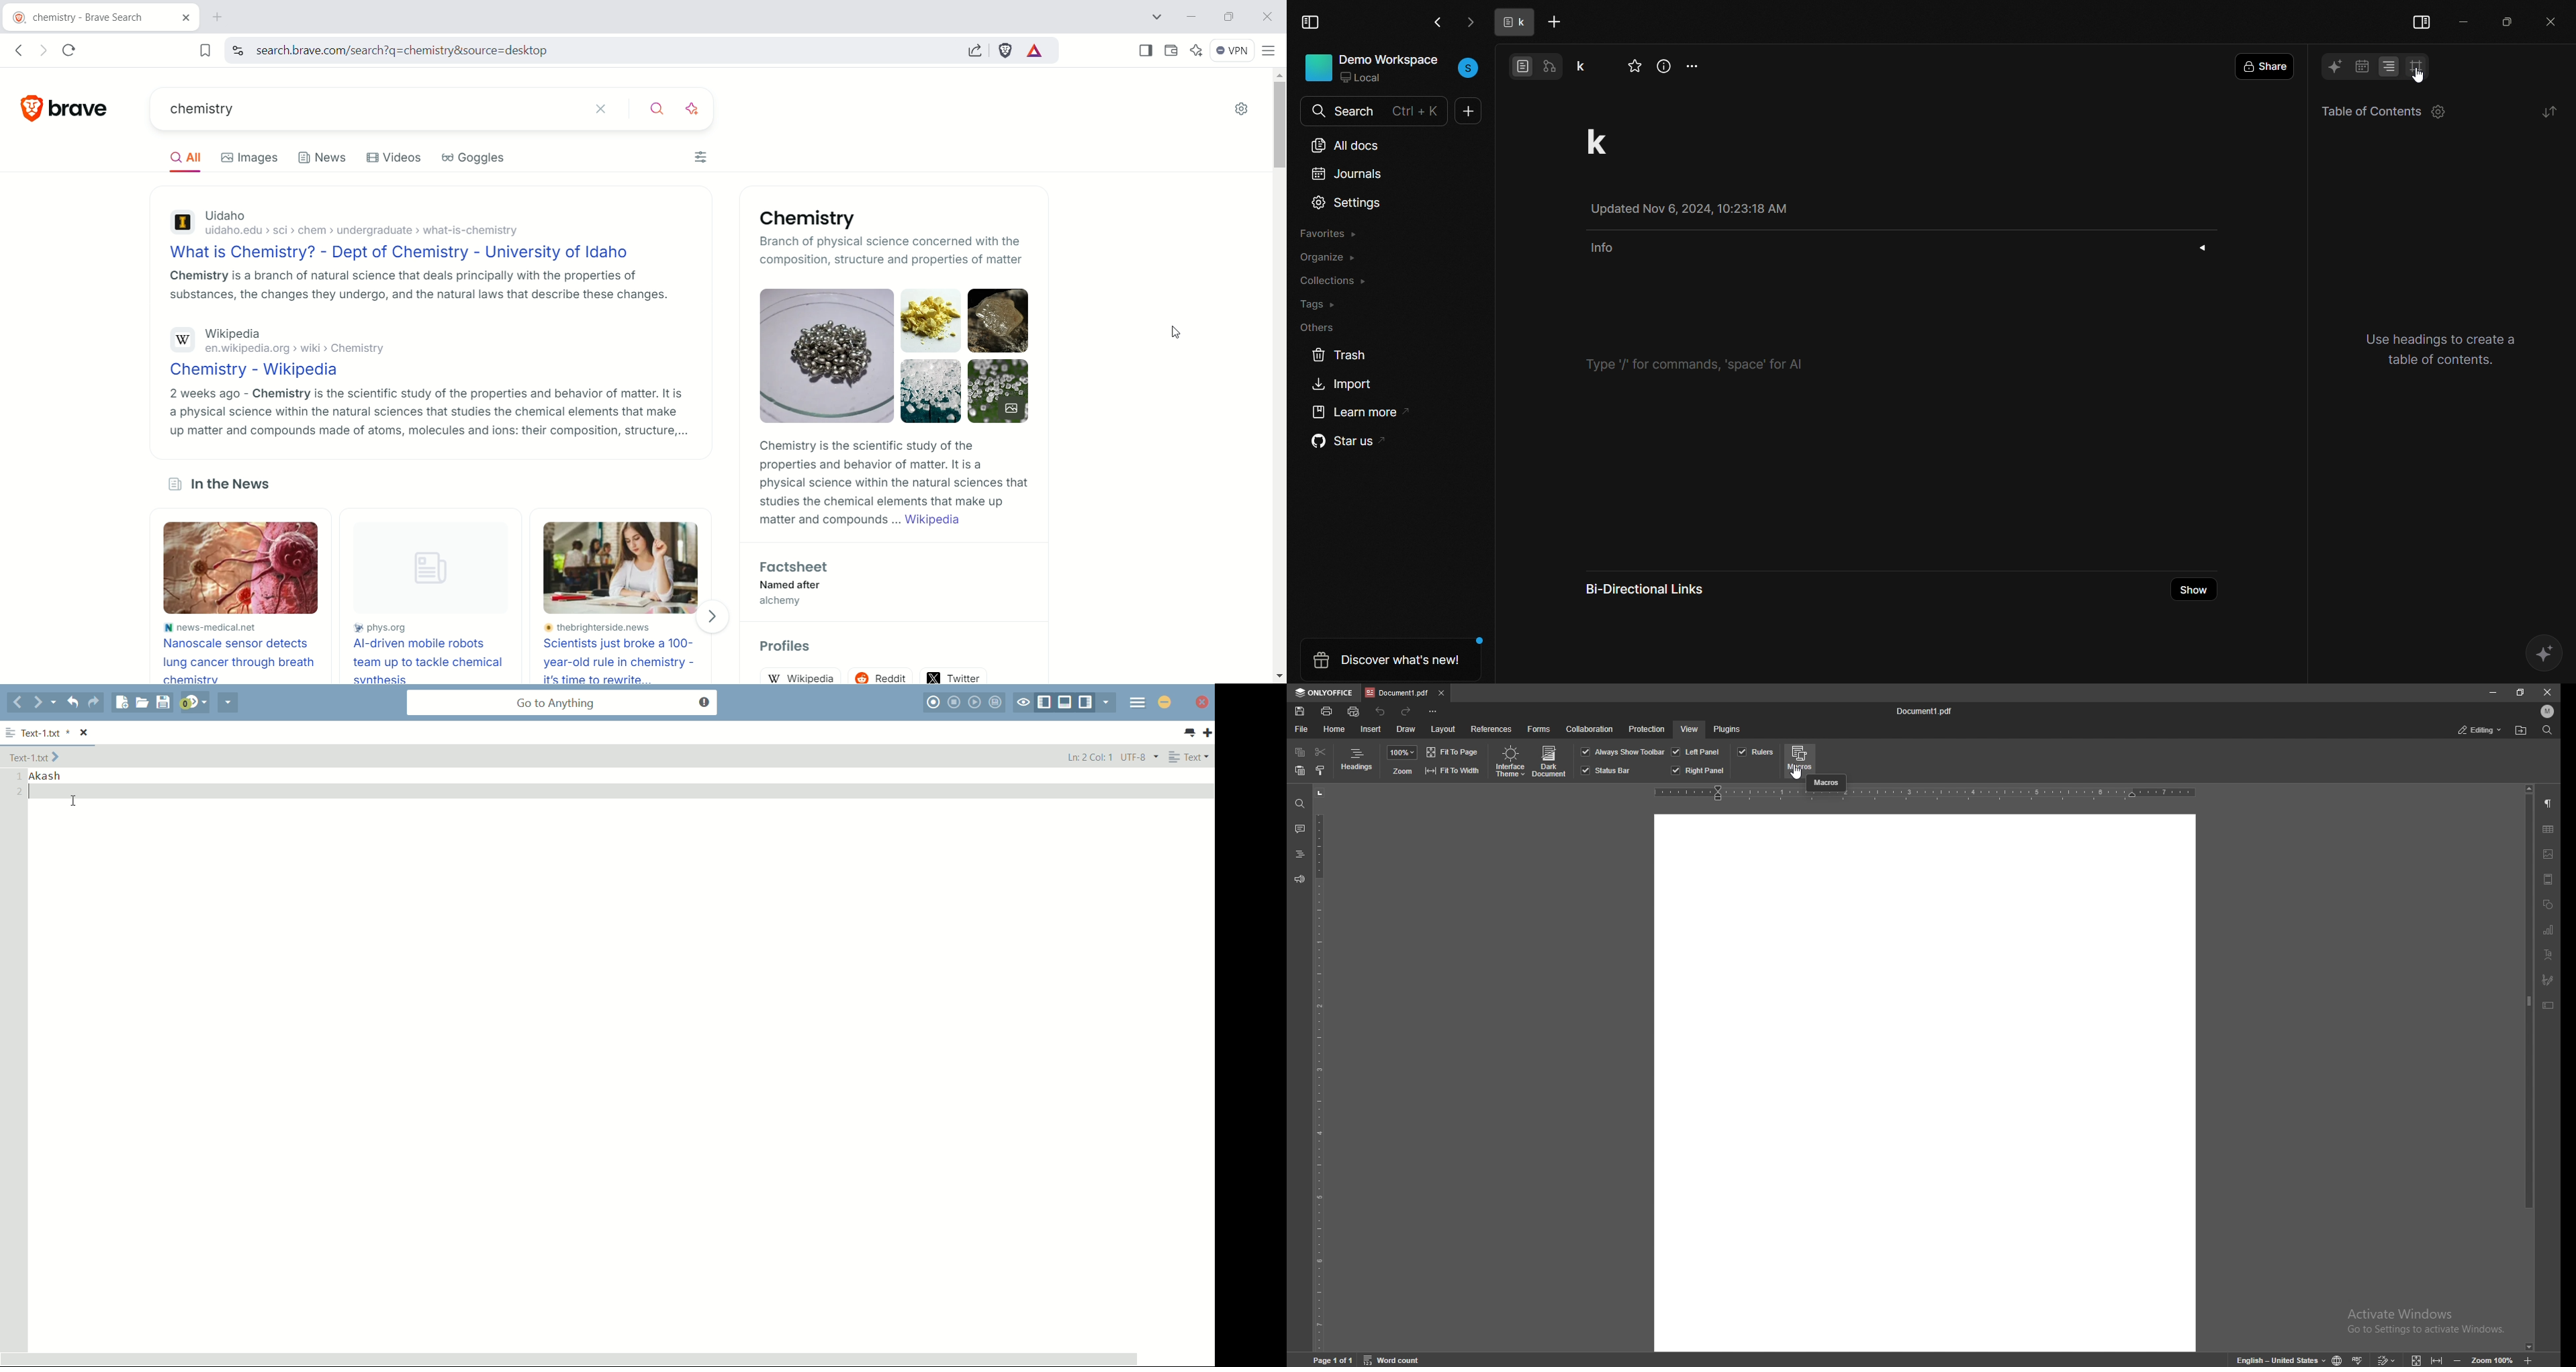 The height and width of the screenshot is (1372, 2576). Describe the element at coordinates (1592, 730) in the screenshot. I see `collaboration` at that location.